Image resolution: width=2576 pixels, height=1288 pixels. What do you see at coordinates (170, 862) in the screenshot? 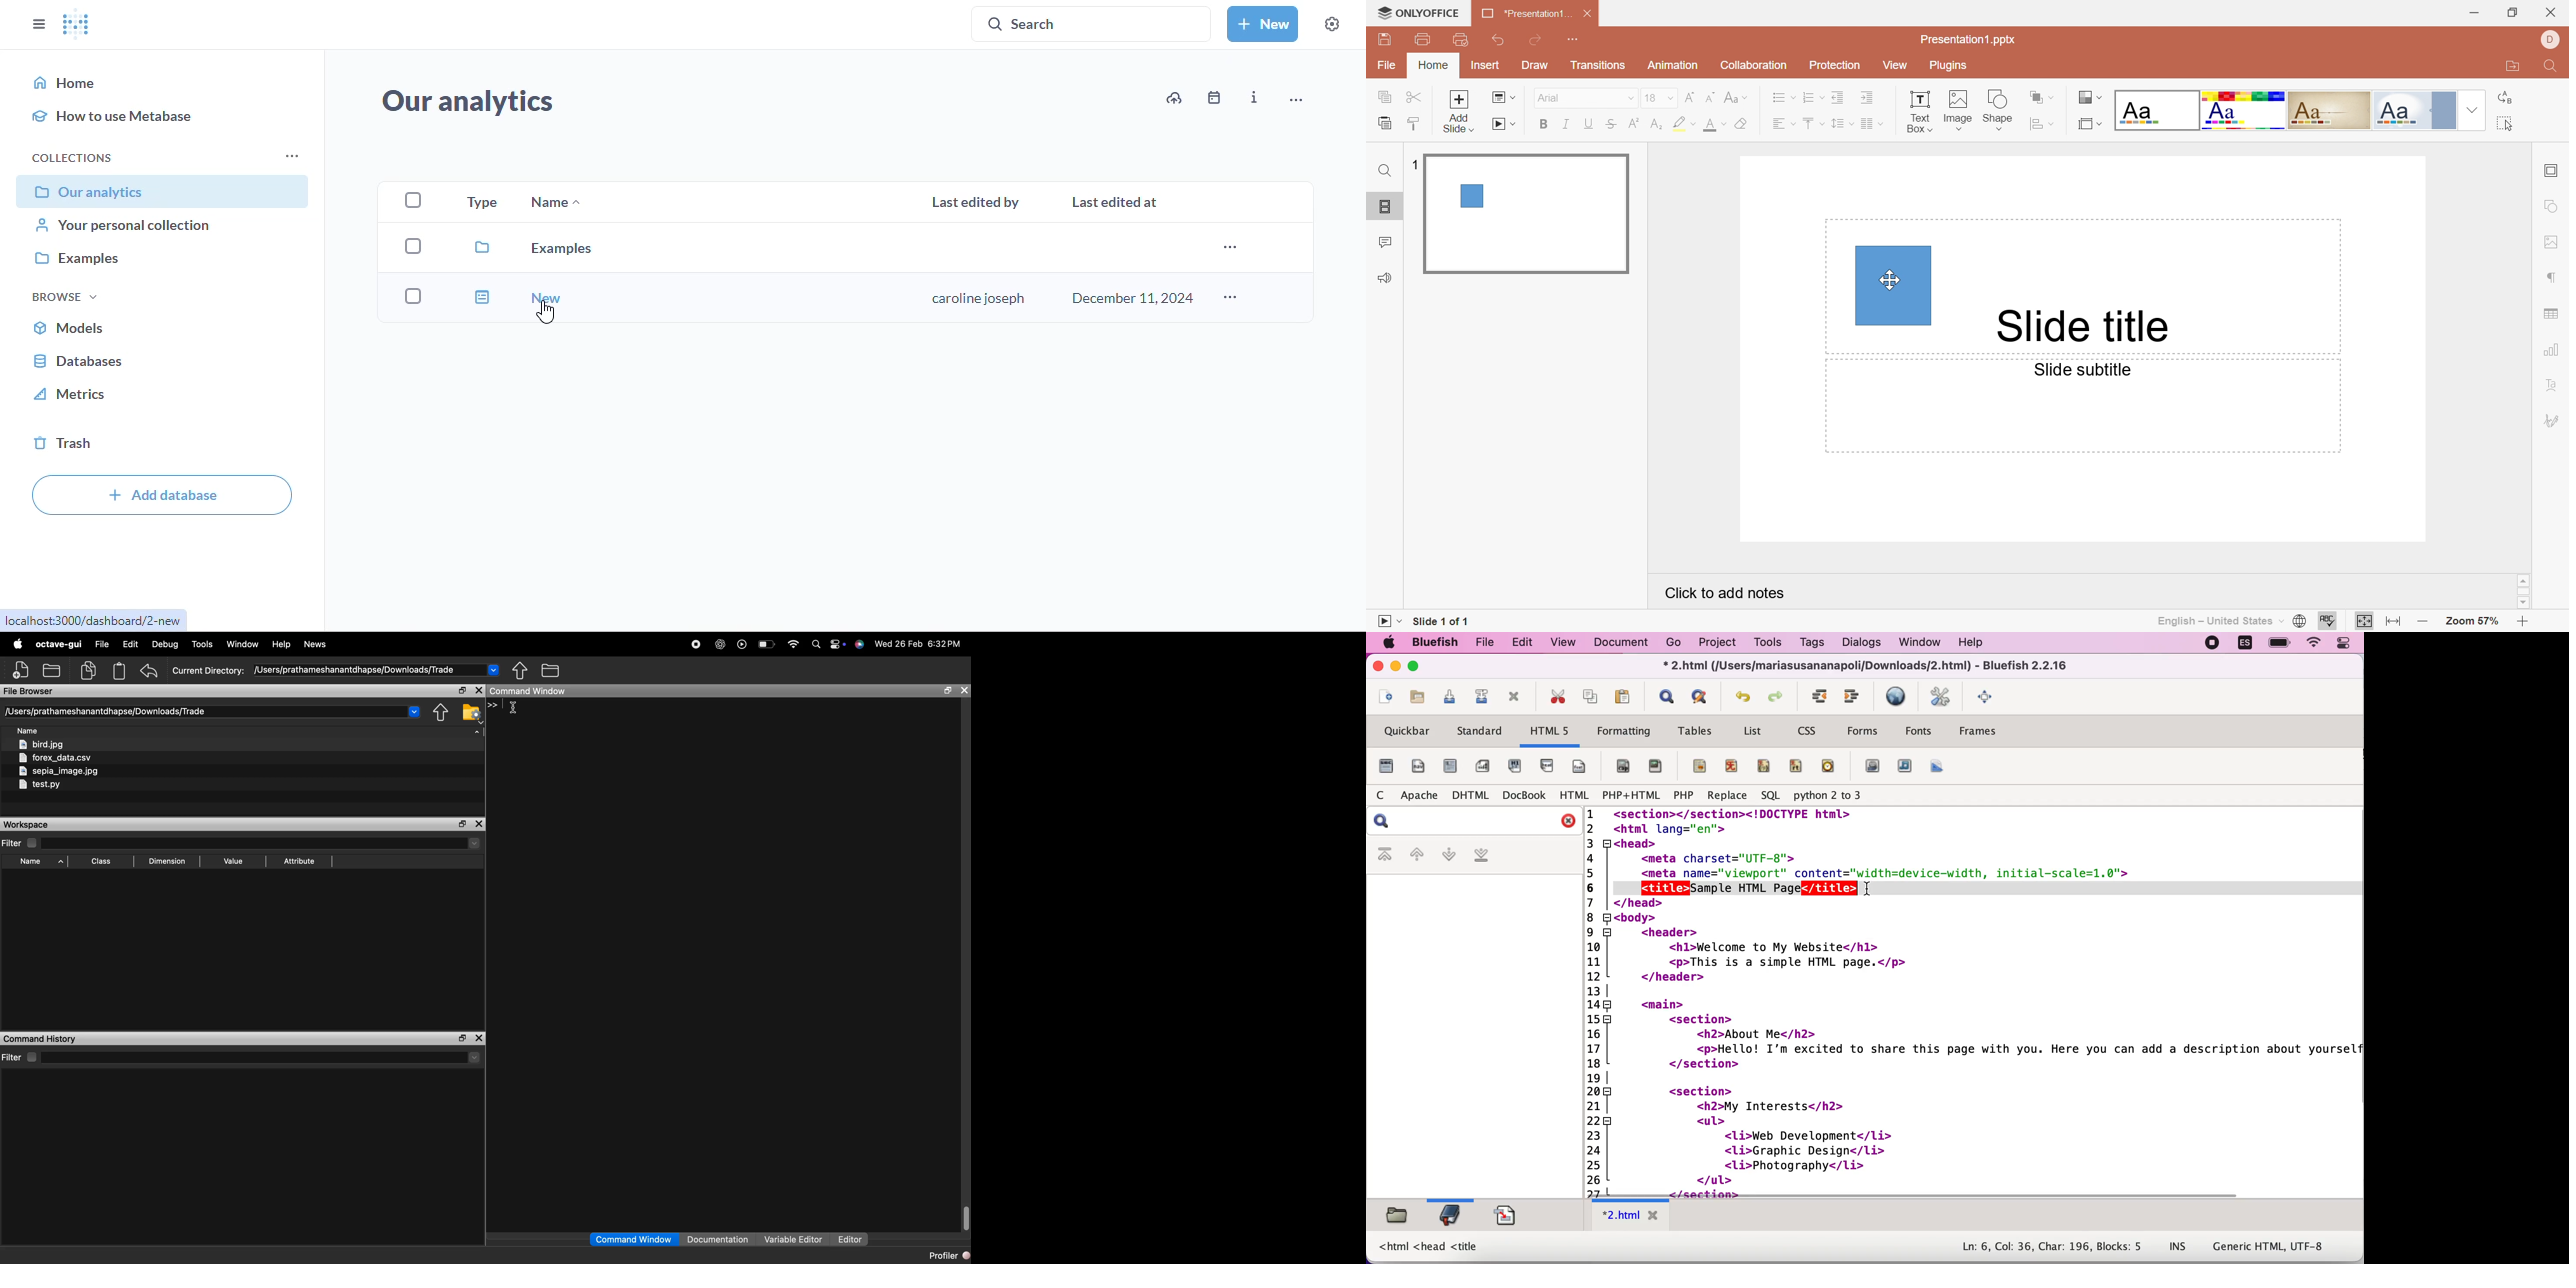
I see `dimension` at bounding box center [170, 862].